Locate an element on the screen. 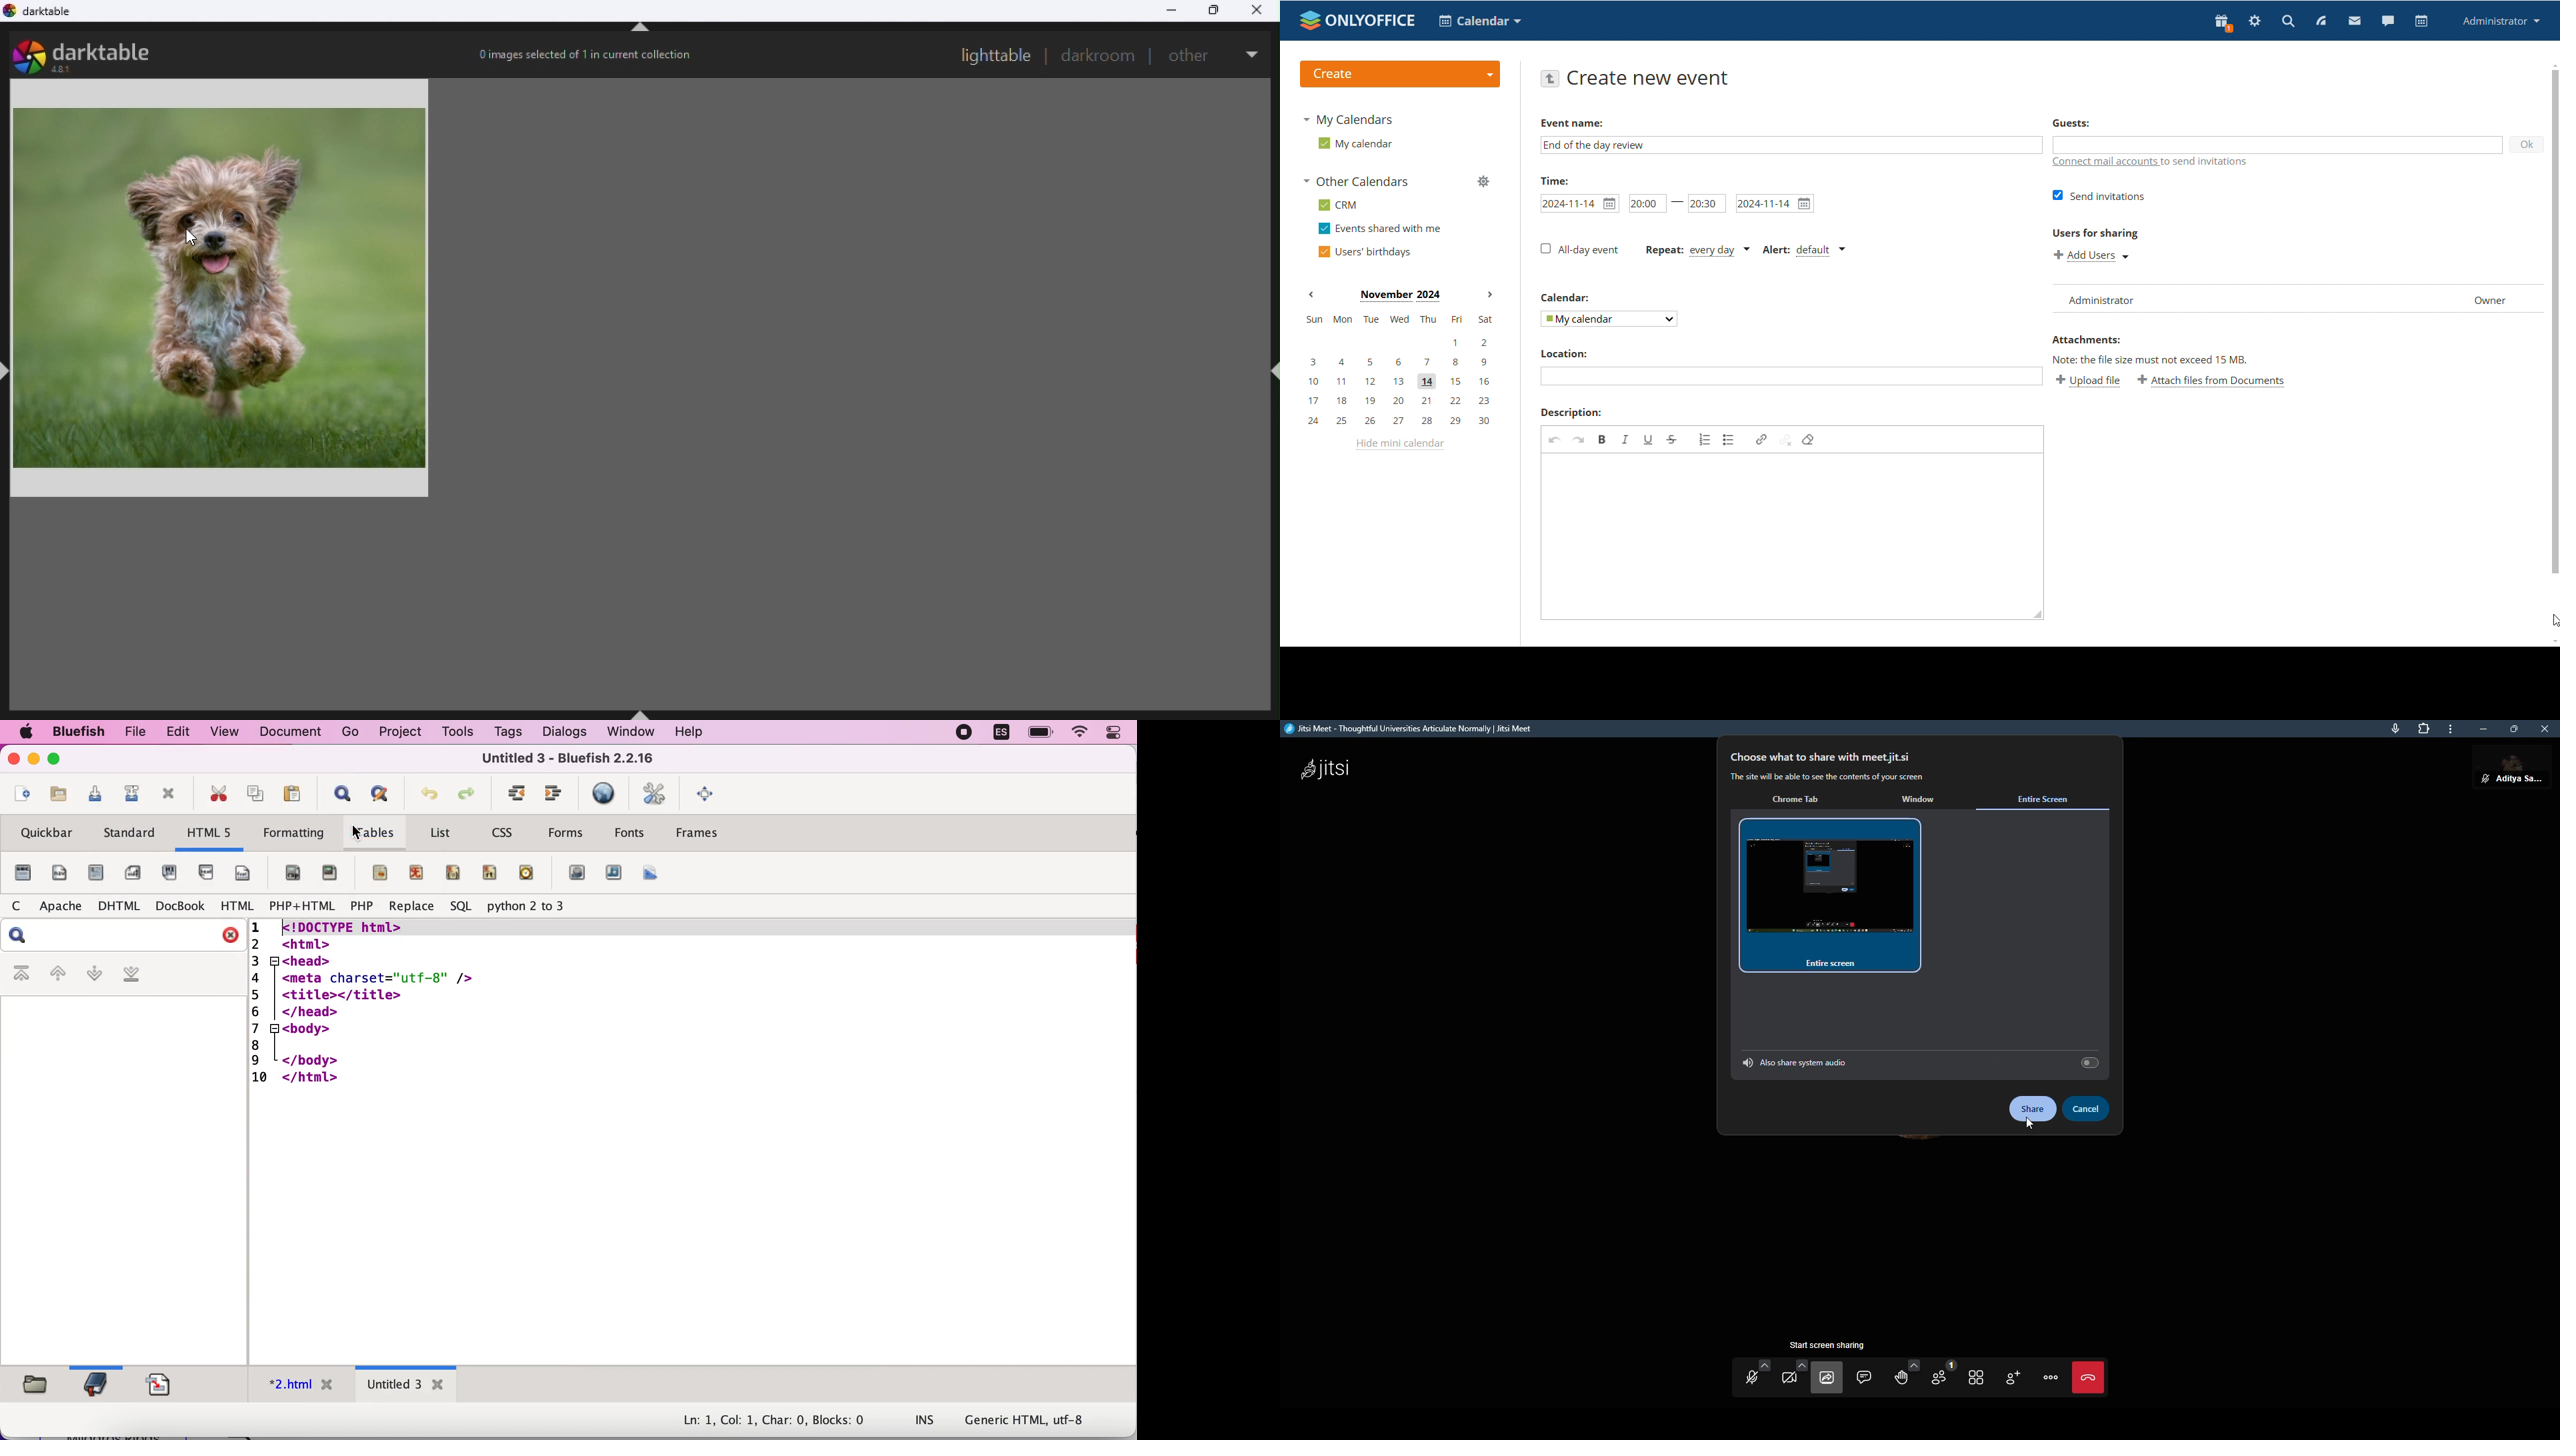  ok is located at coordinates (2526, 144).